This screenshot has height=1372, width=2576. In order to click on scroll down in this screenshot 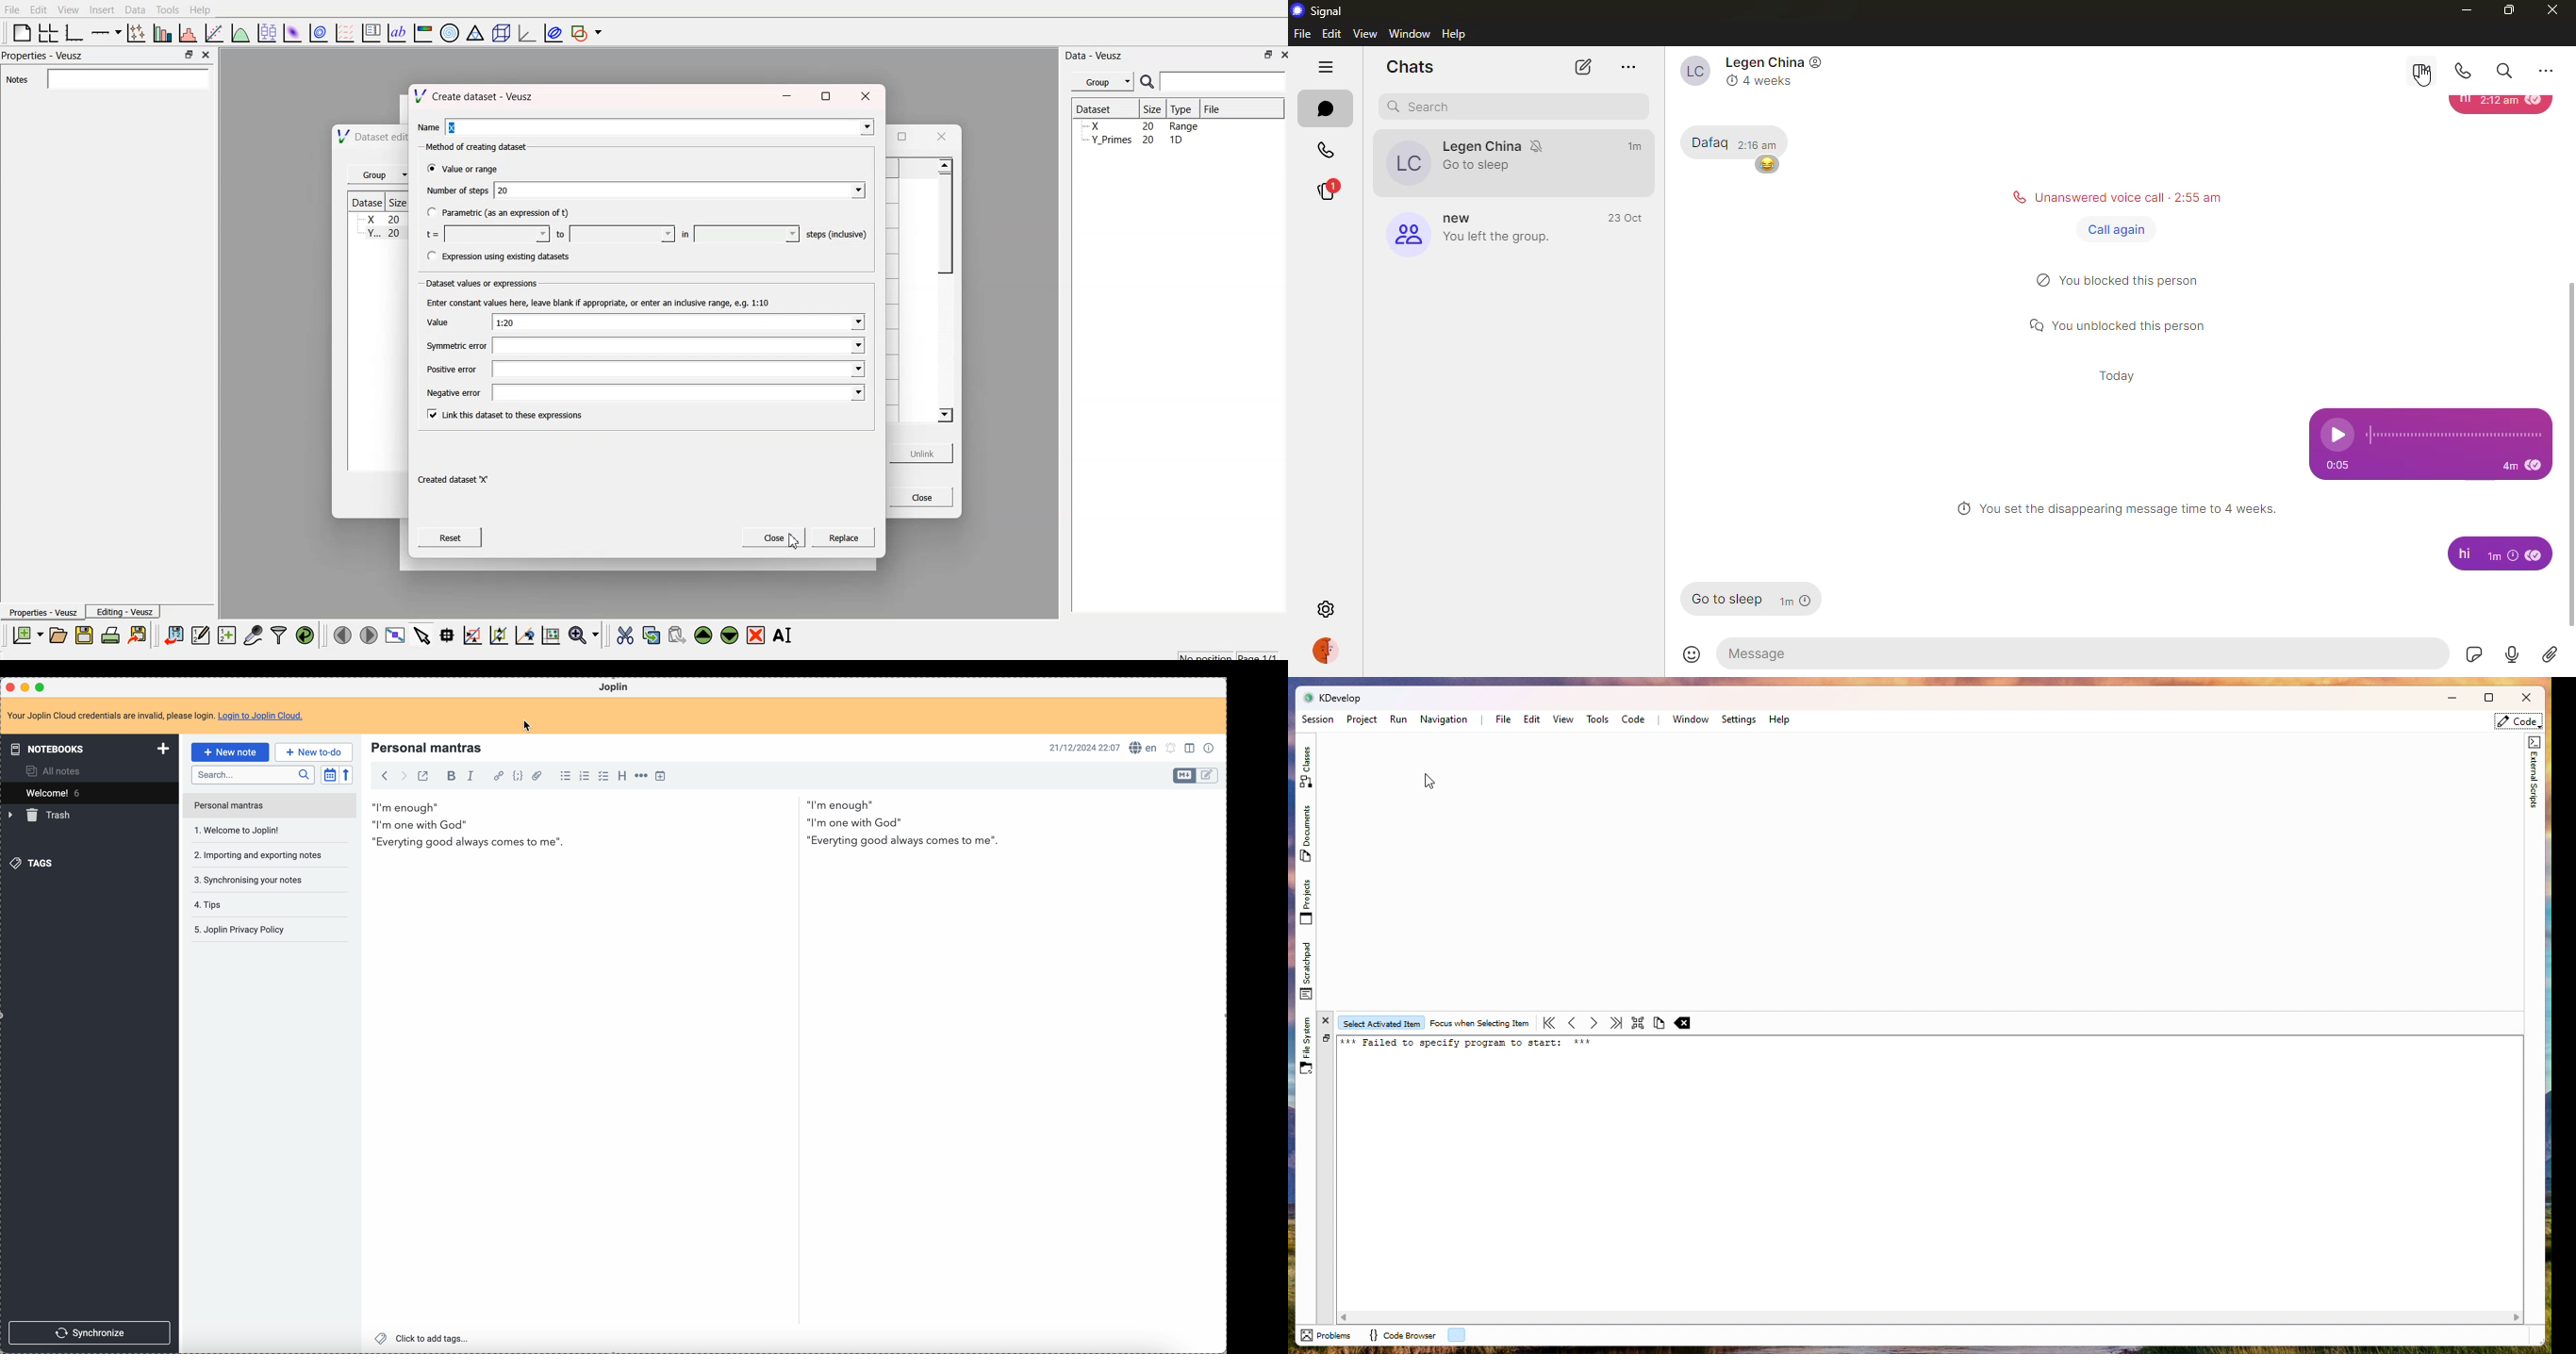, I will do `click(941, 416)`.